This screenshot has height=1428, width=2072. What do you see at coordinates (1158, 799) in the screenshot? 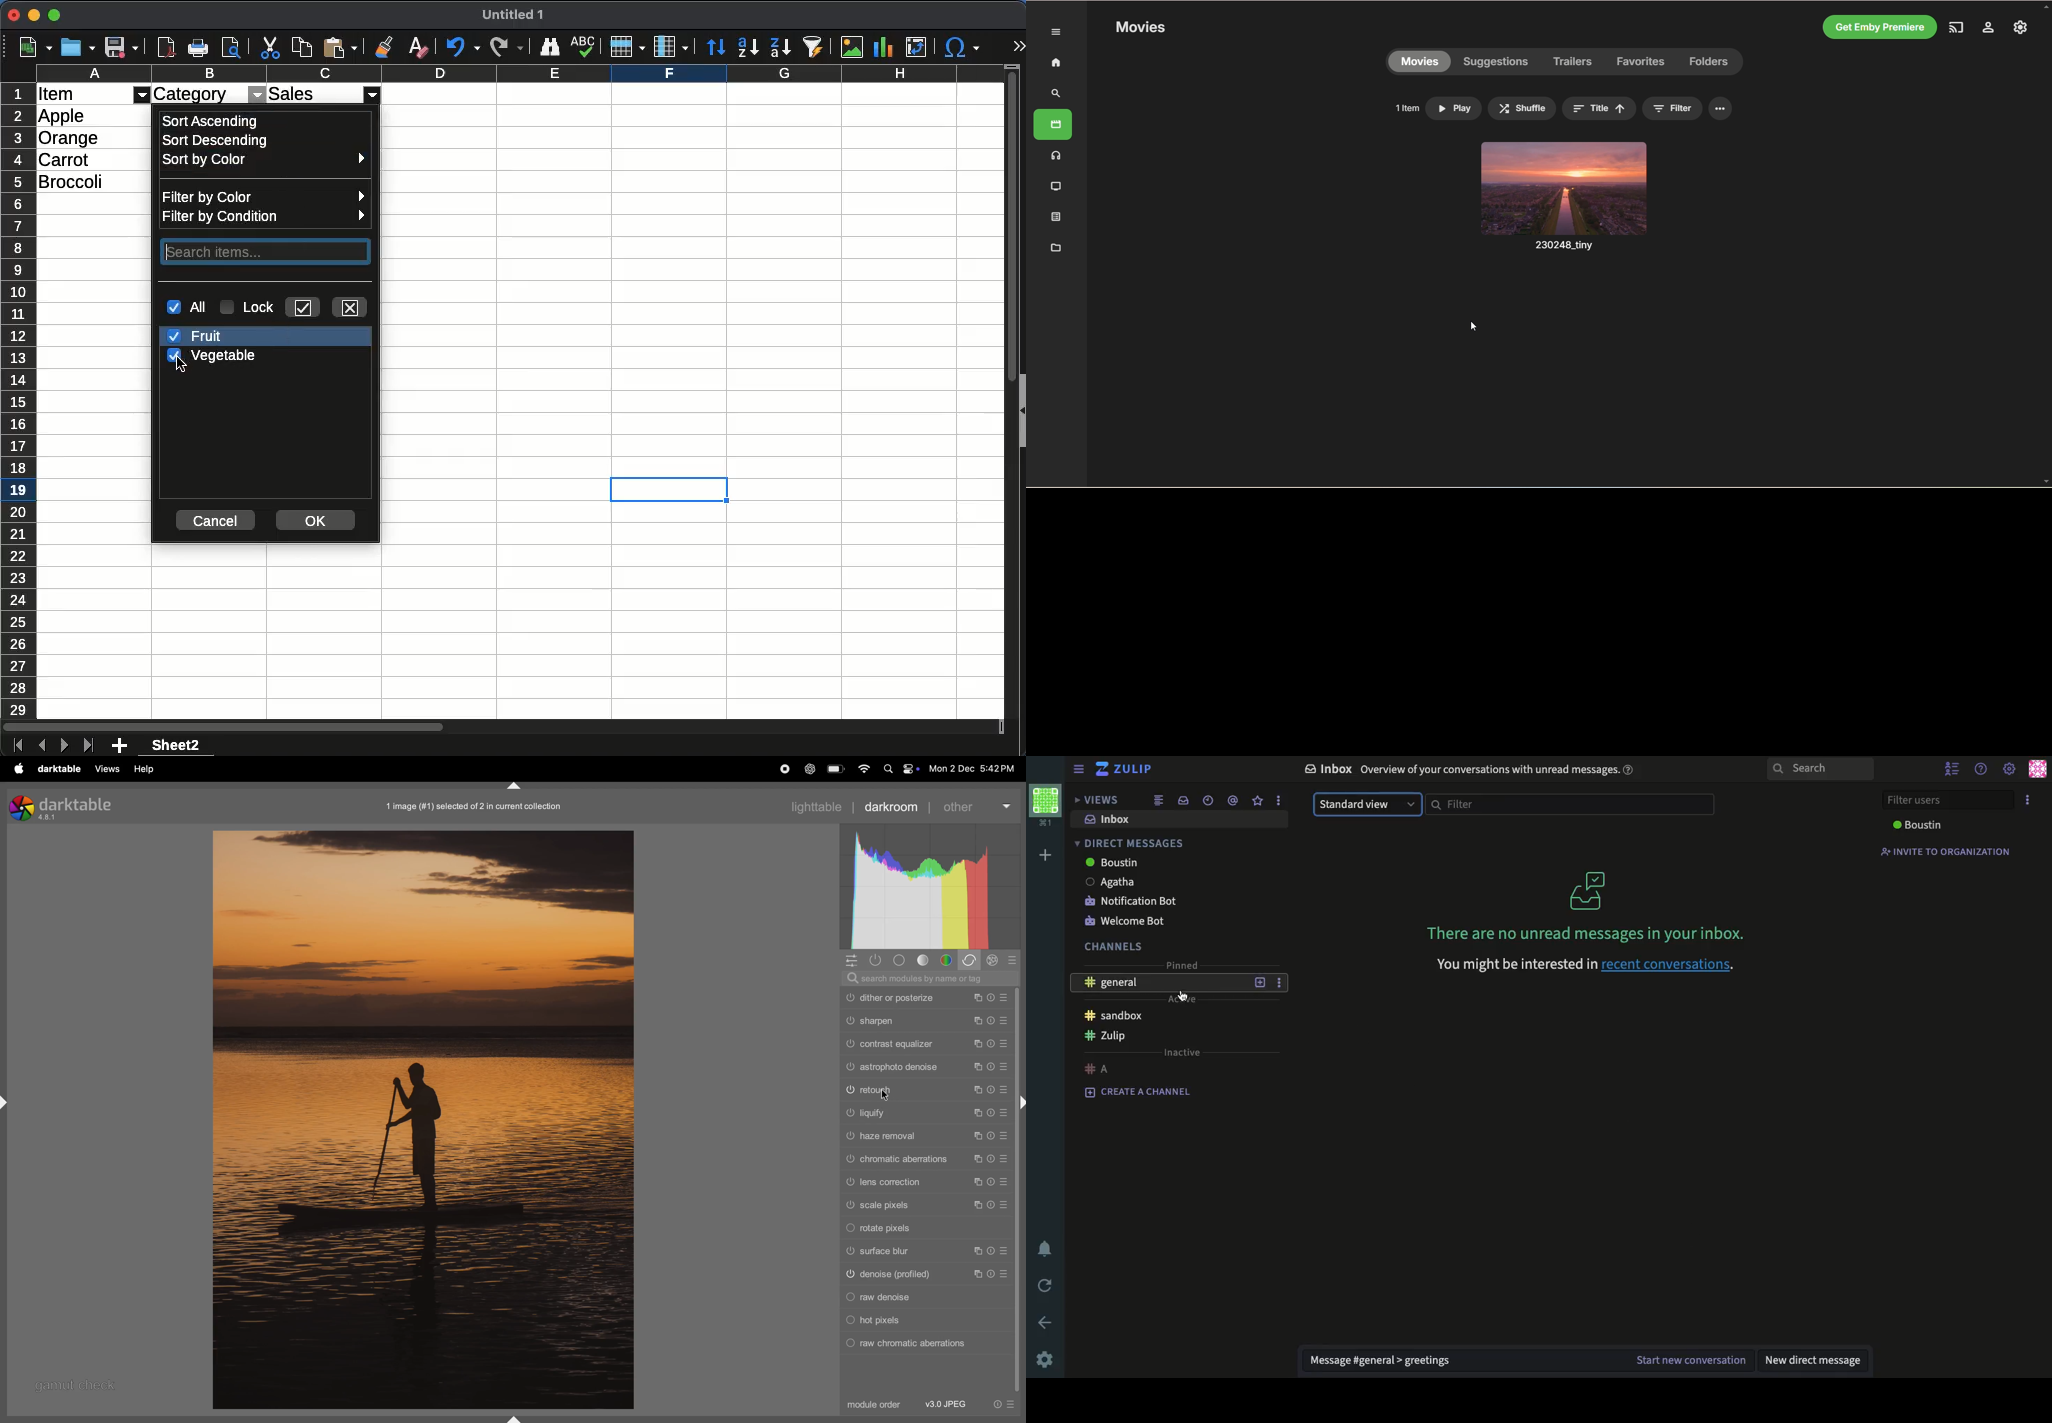
I see `list view` at bounding box center [1158, 799].